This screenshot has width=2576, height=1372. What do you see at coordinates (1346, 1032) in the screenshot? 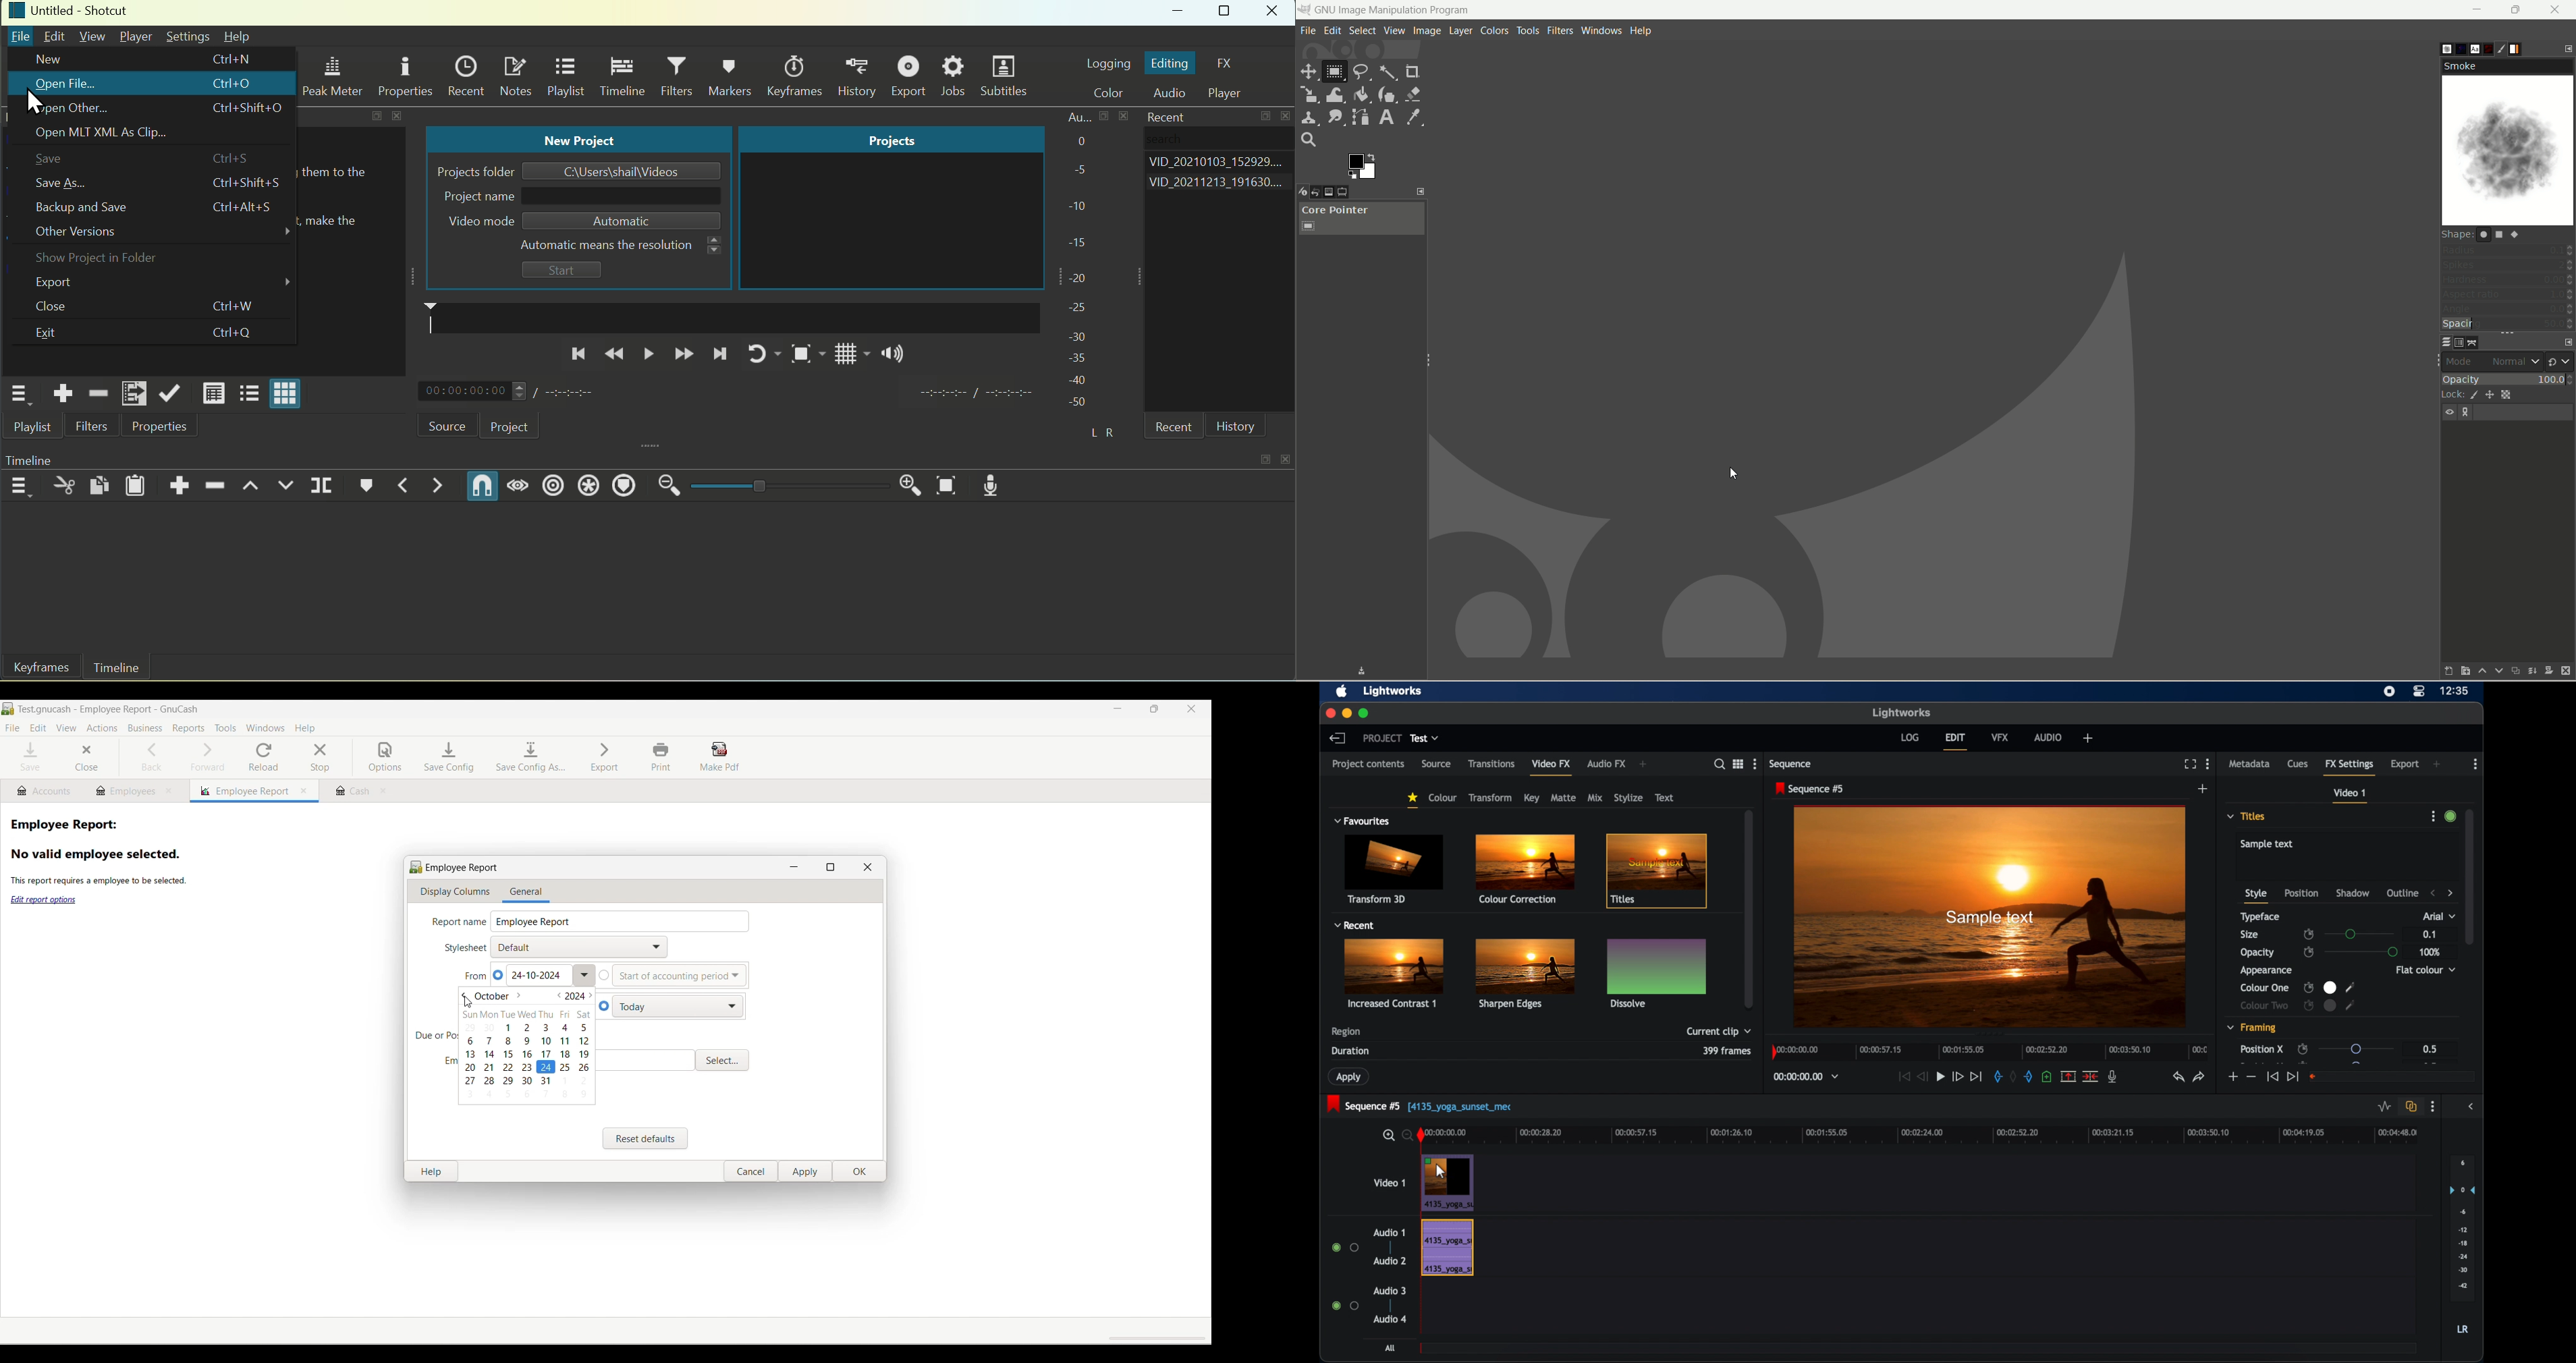
I see `region` at bounding box center [1346, 1032].